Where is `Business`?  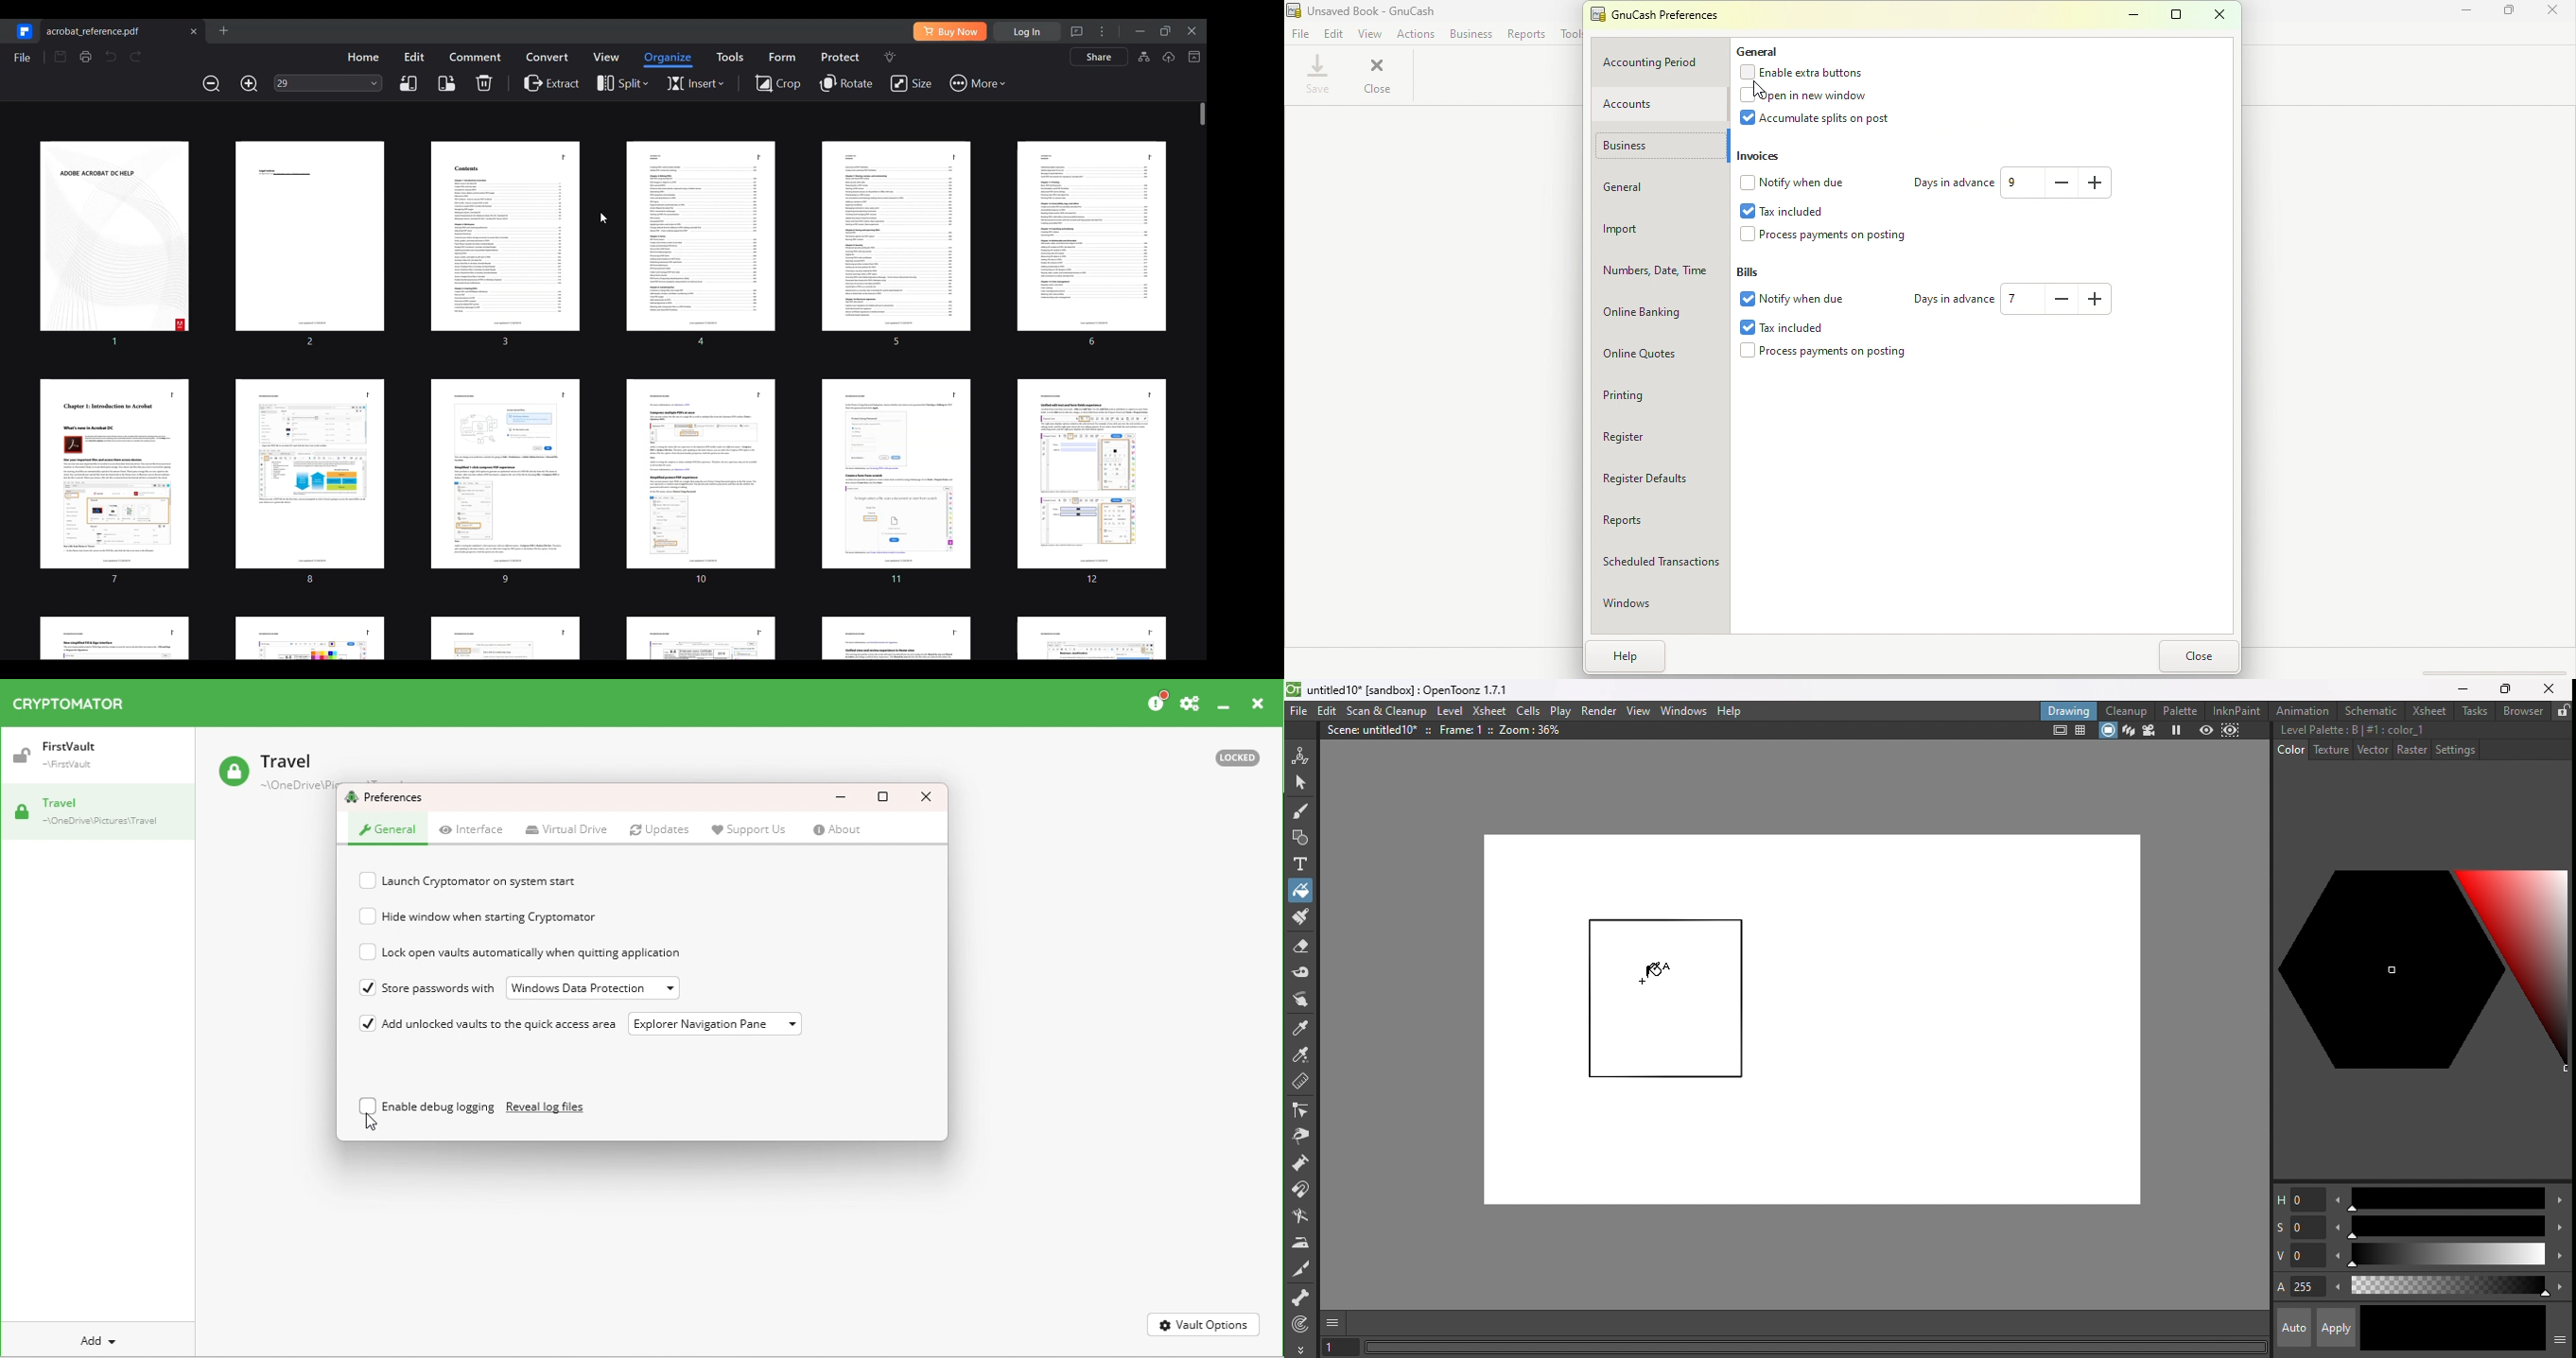 Business is located at coordinates (1661, 147).